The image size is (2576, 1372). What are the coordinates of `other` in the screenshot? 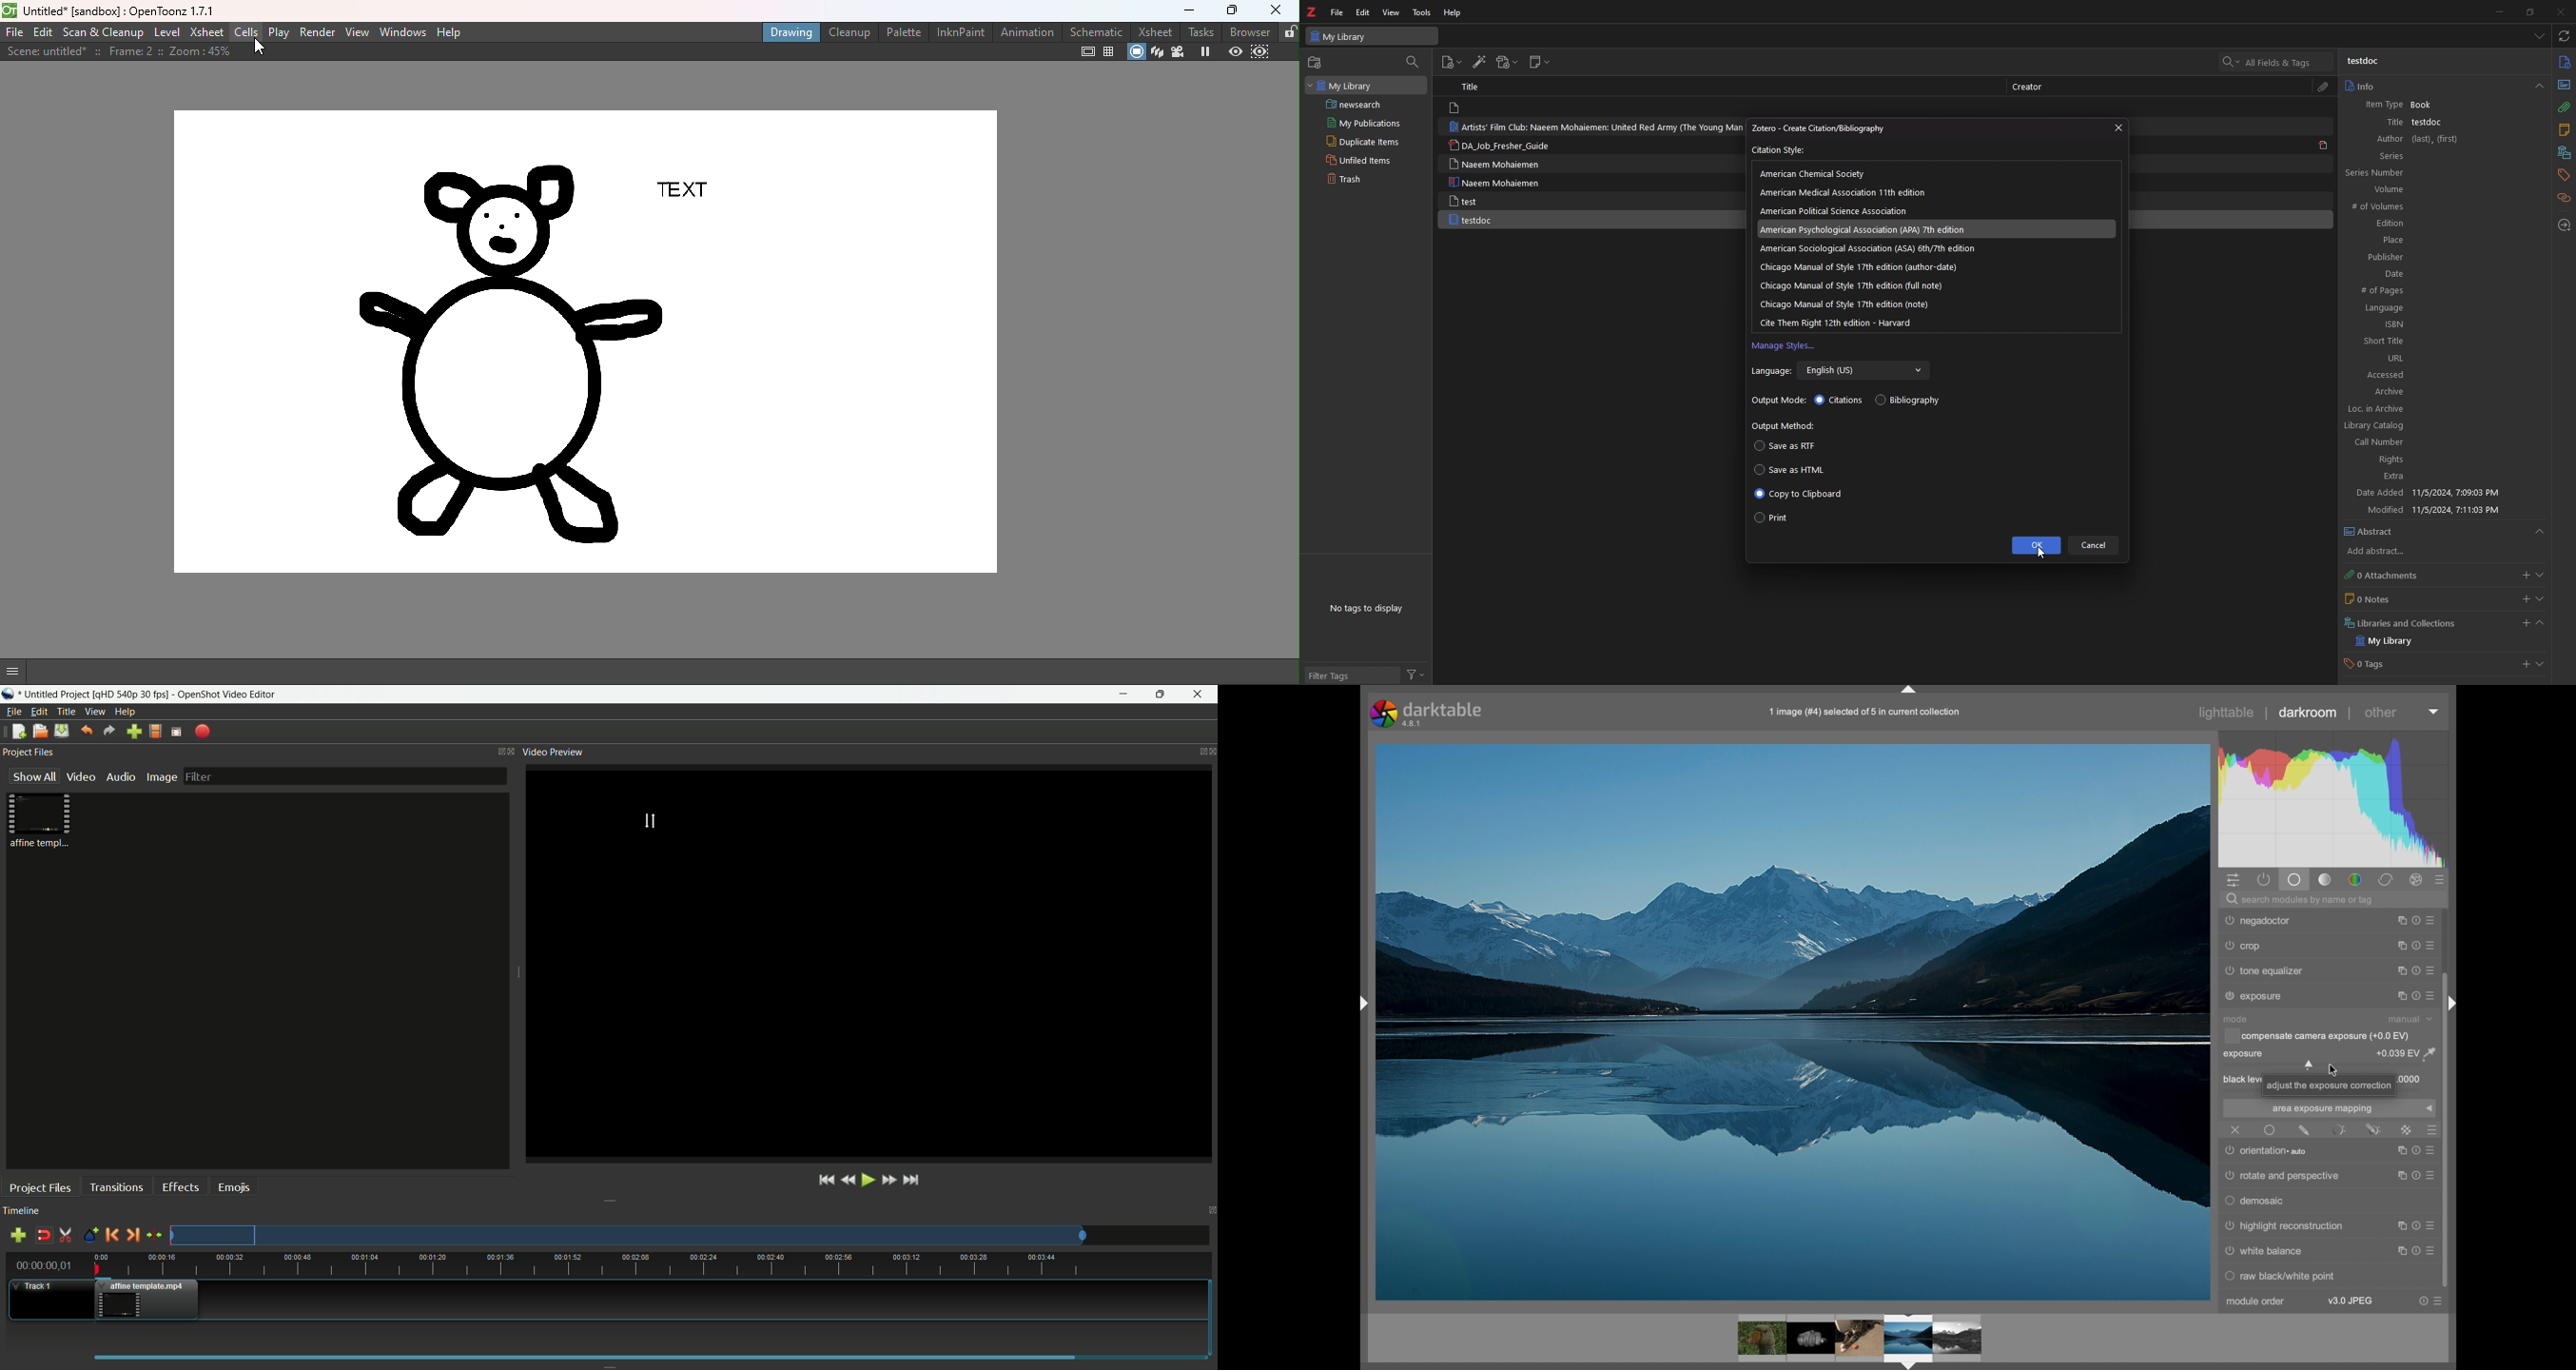 It's located at (2382, 712).